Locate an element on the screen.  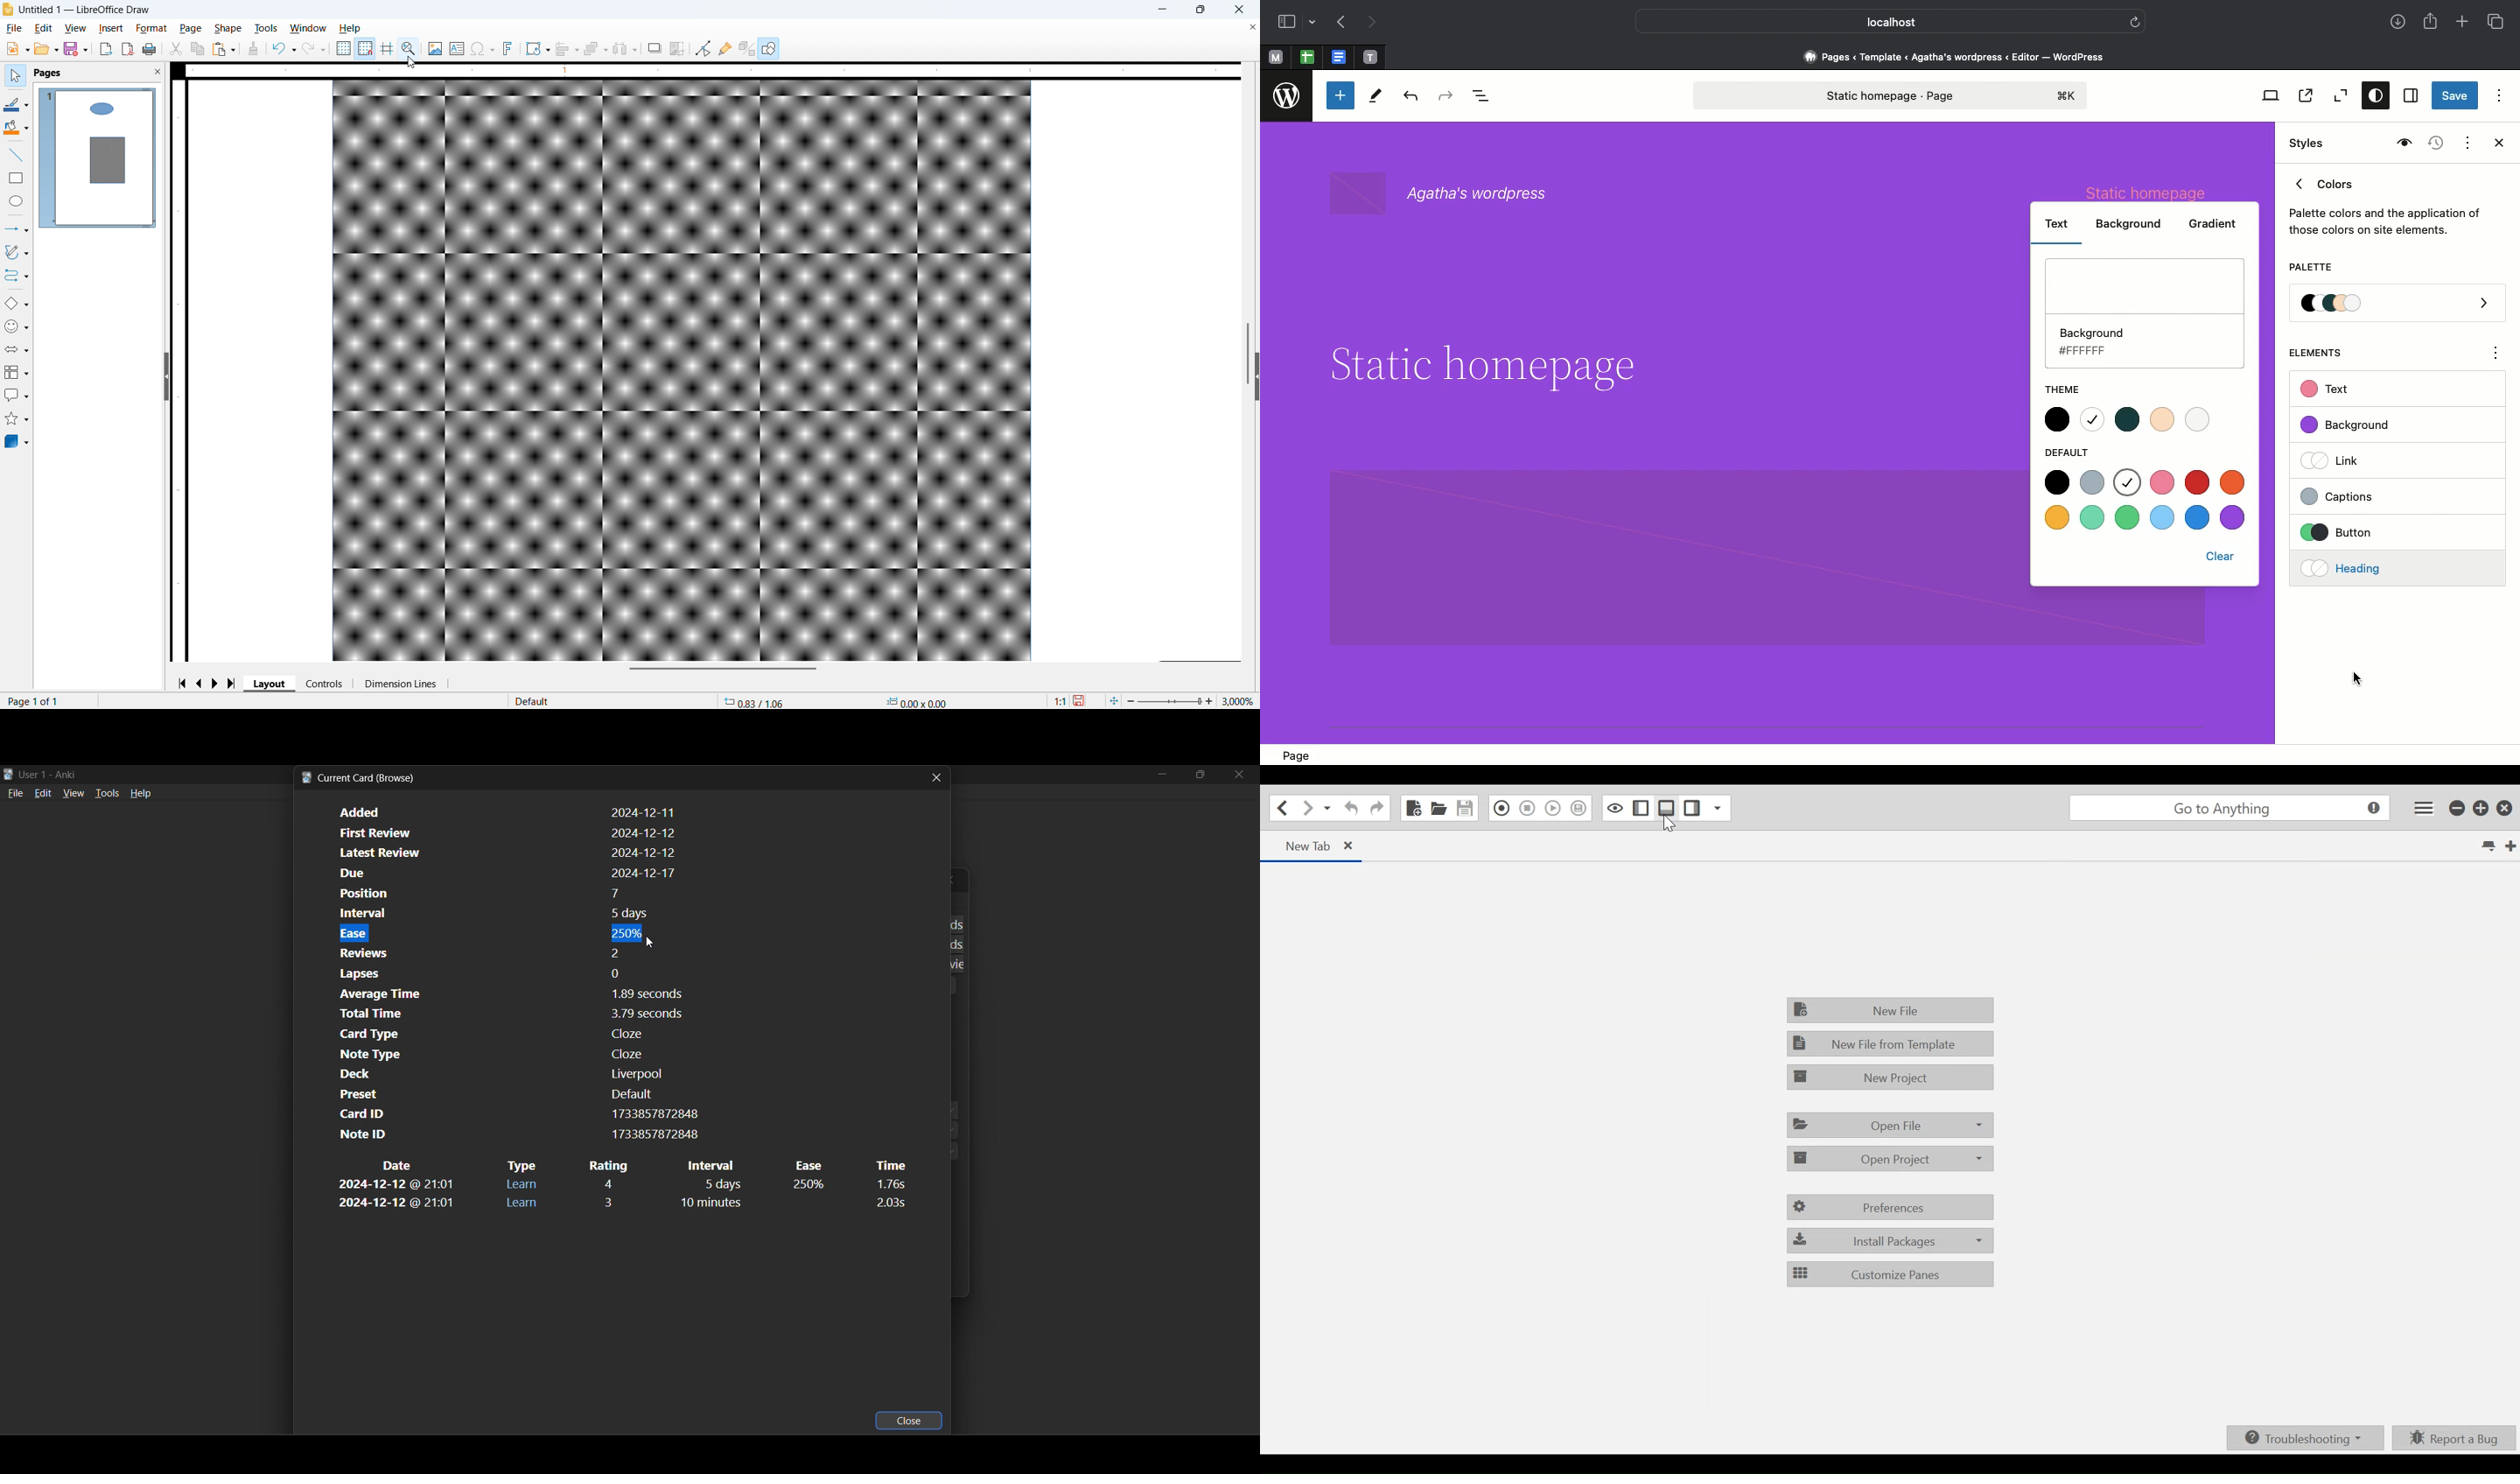
card average time is located at coordinates (503, 995).